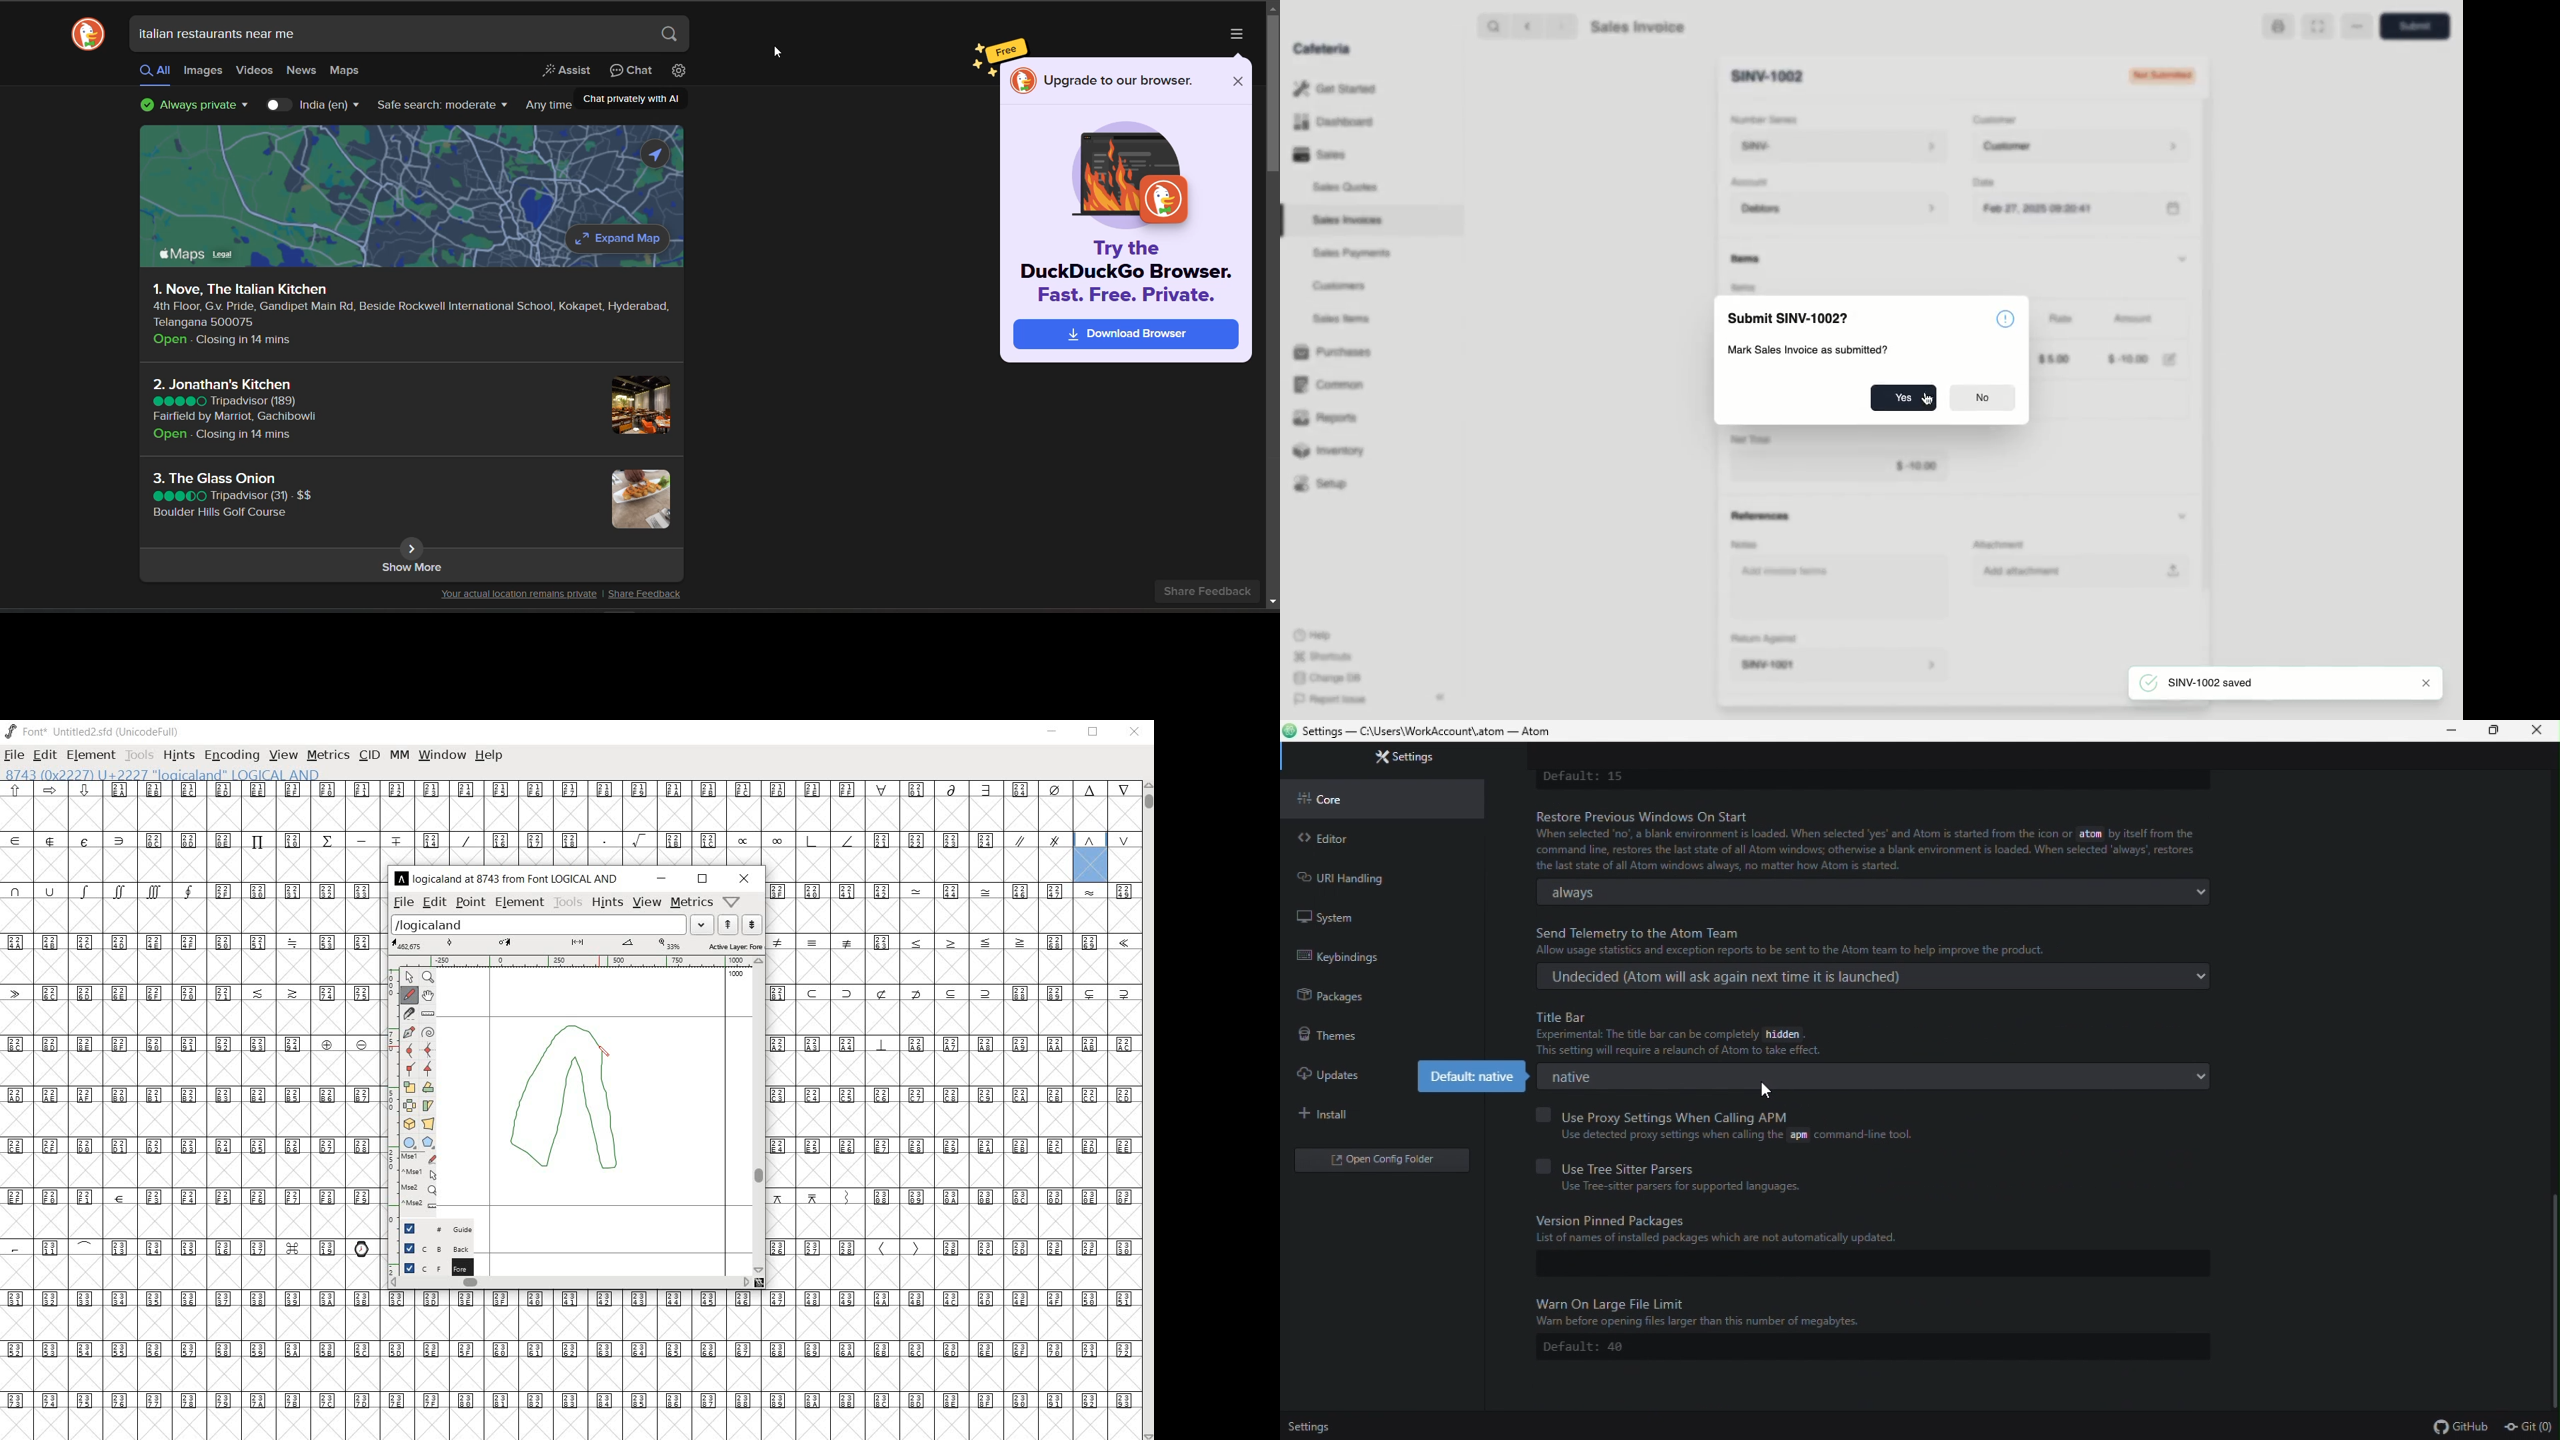 The width and height of the screenshot is (2576, 1456). Describe the element at coordinates (1330, 453) in the screenshot. I see `Inventory` at that location.